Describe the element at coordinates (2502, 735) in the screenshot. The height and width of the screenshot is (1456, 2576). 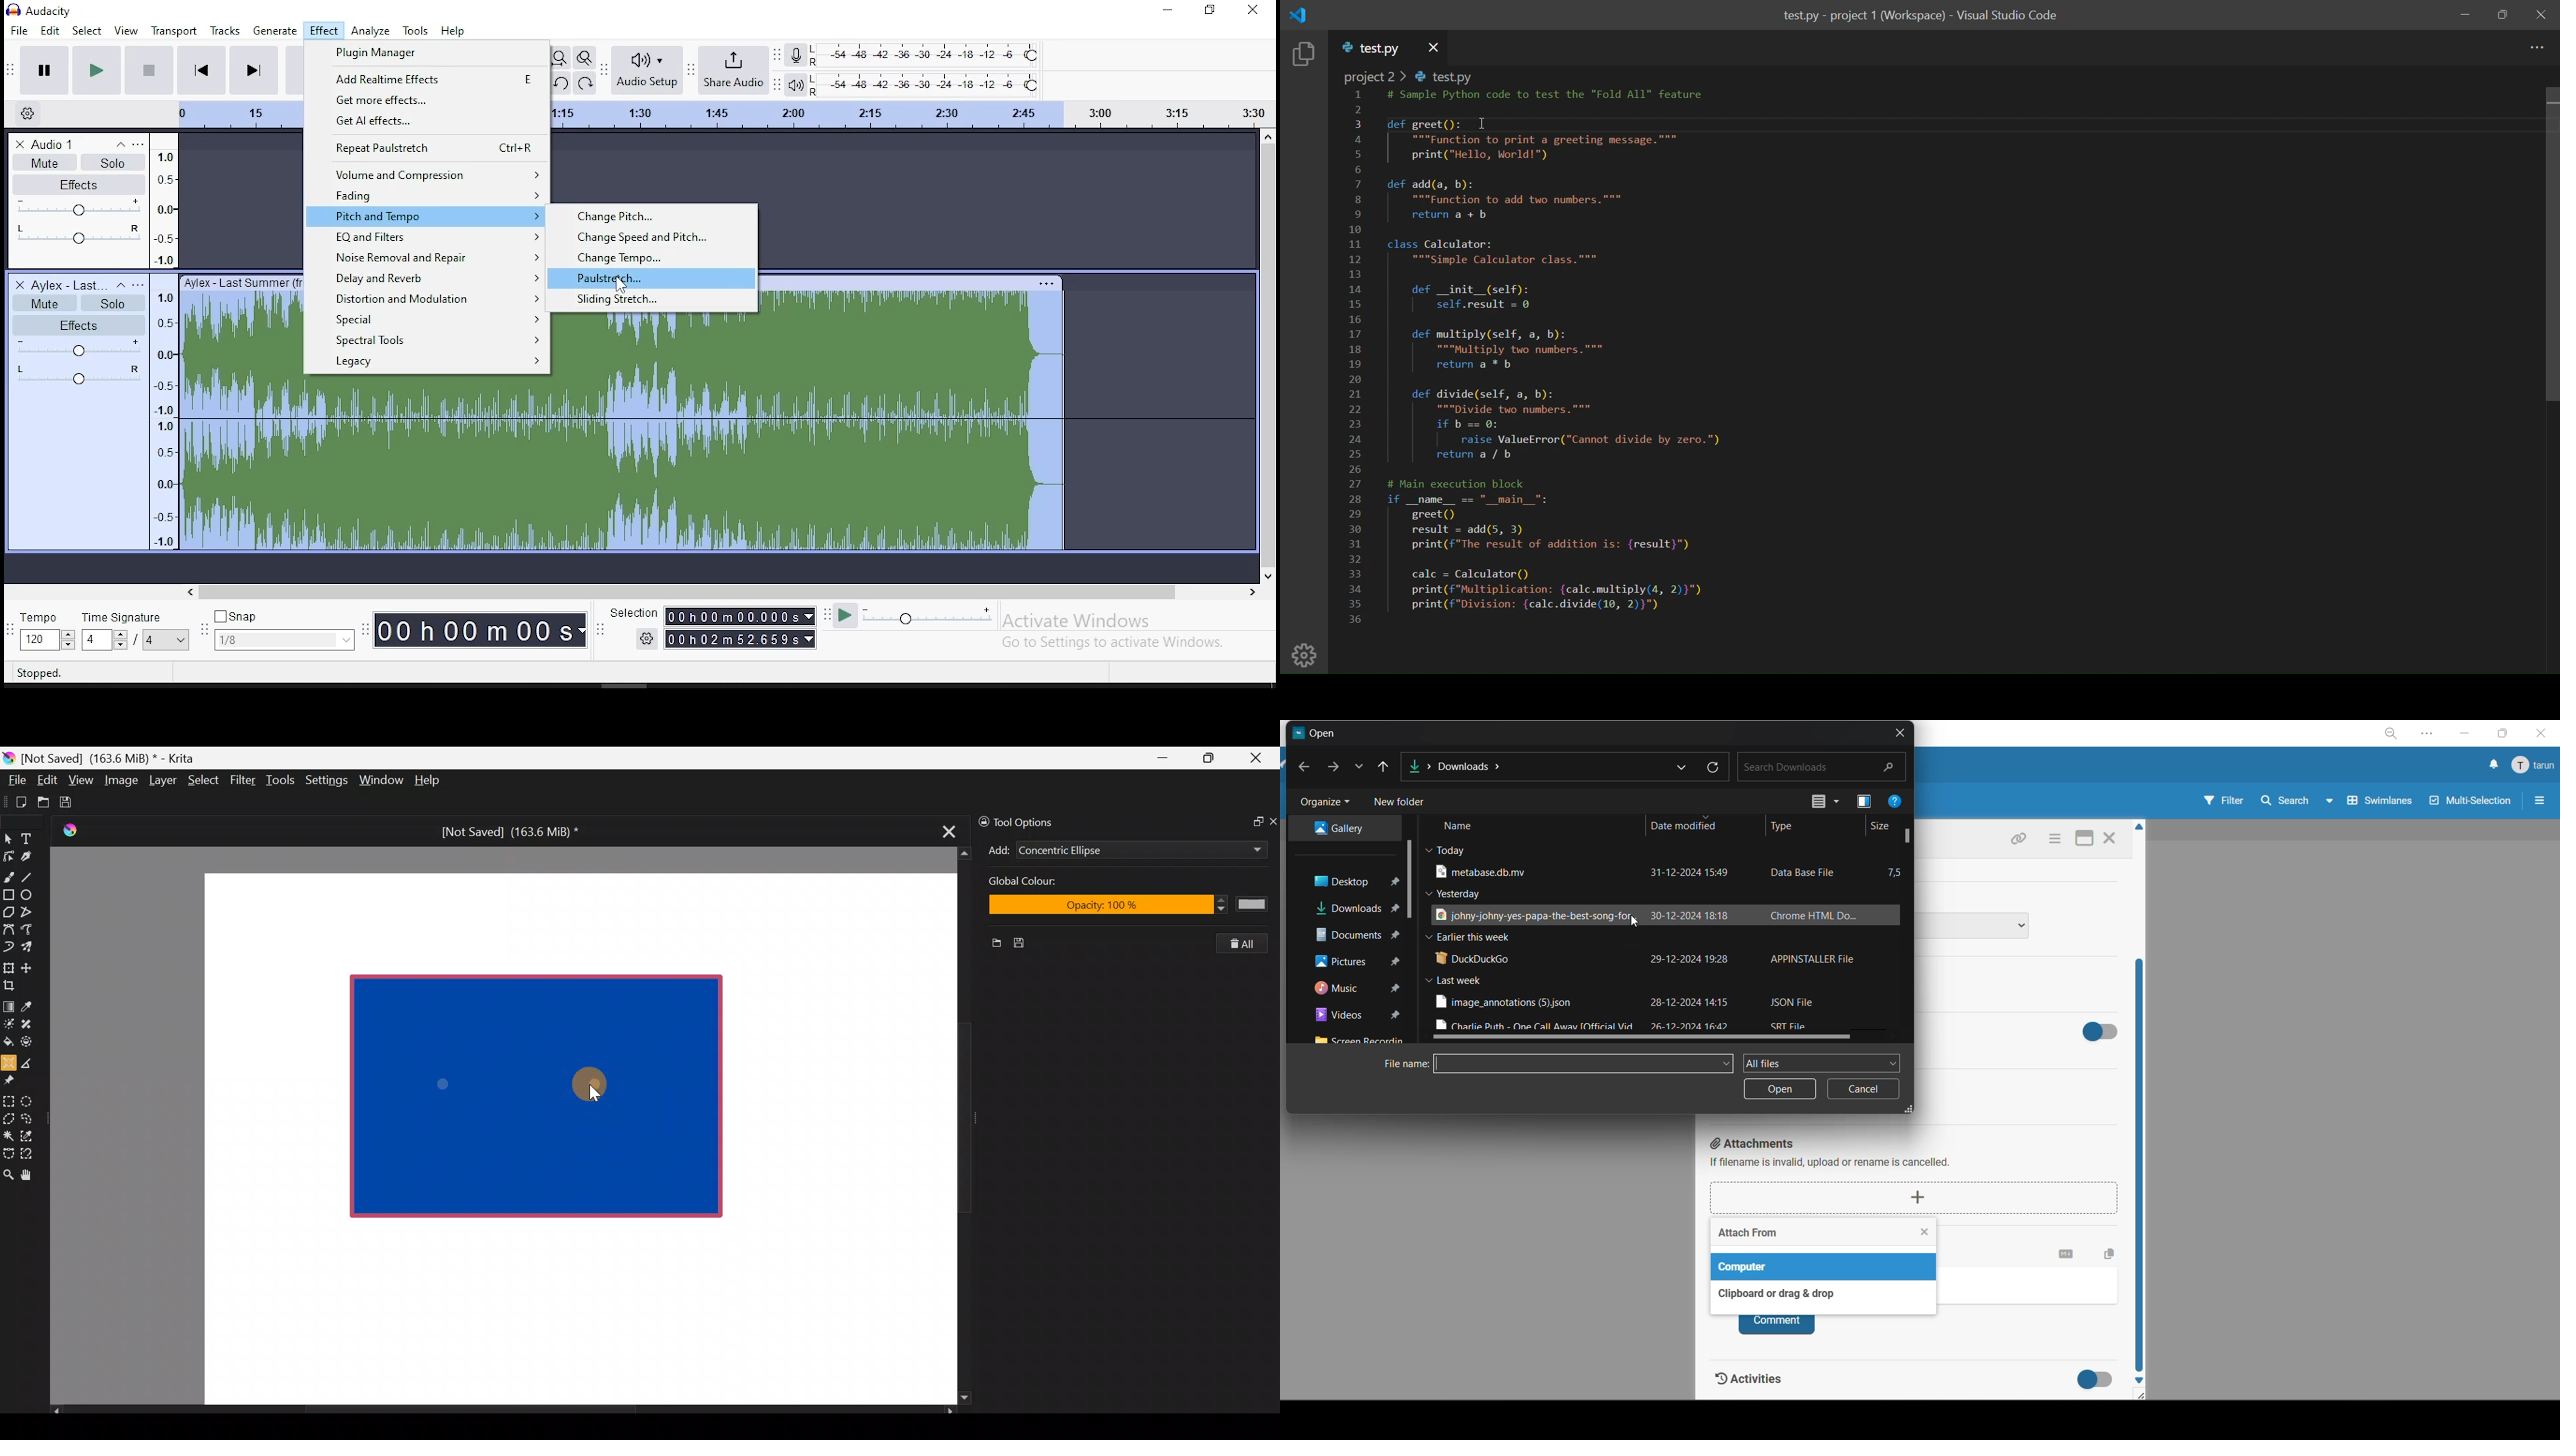
I see `maximize` at that location.